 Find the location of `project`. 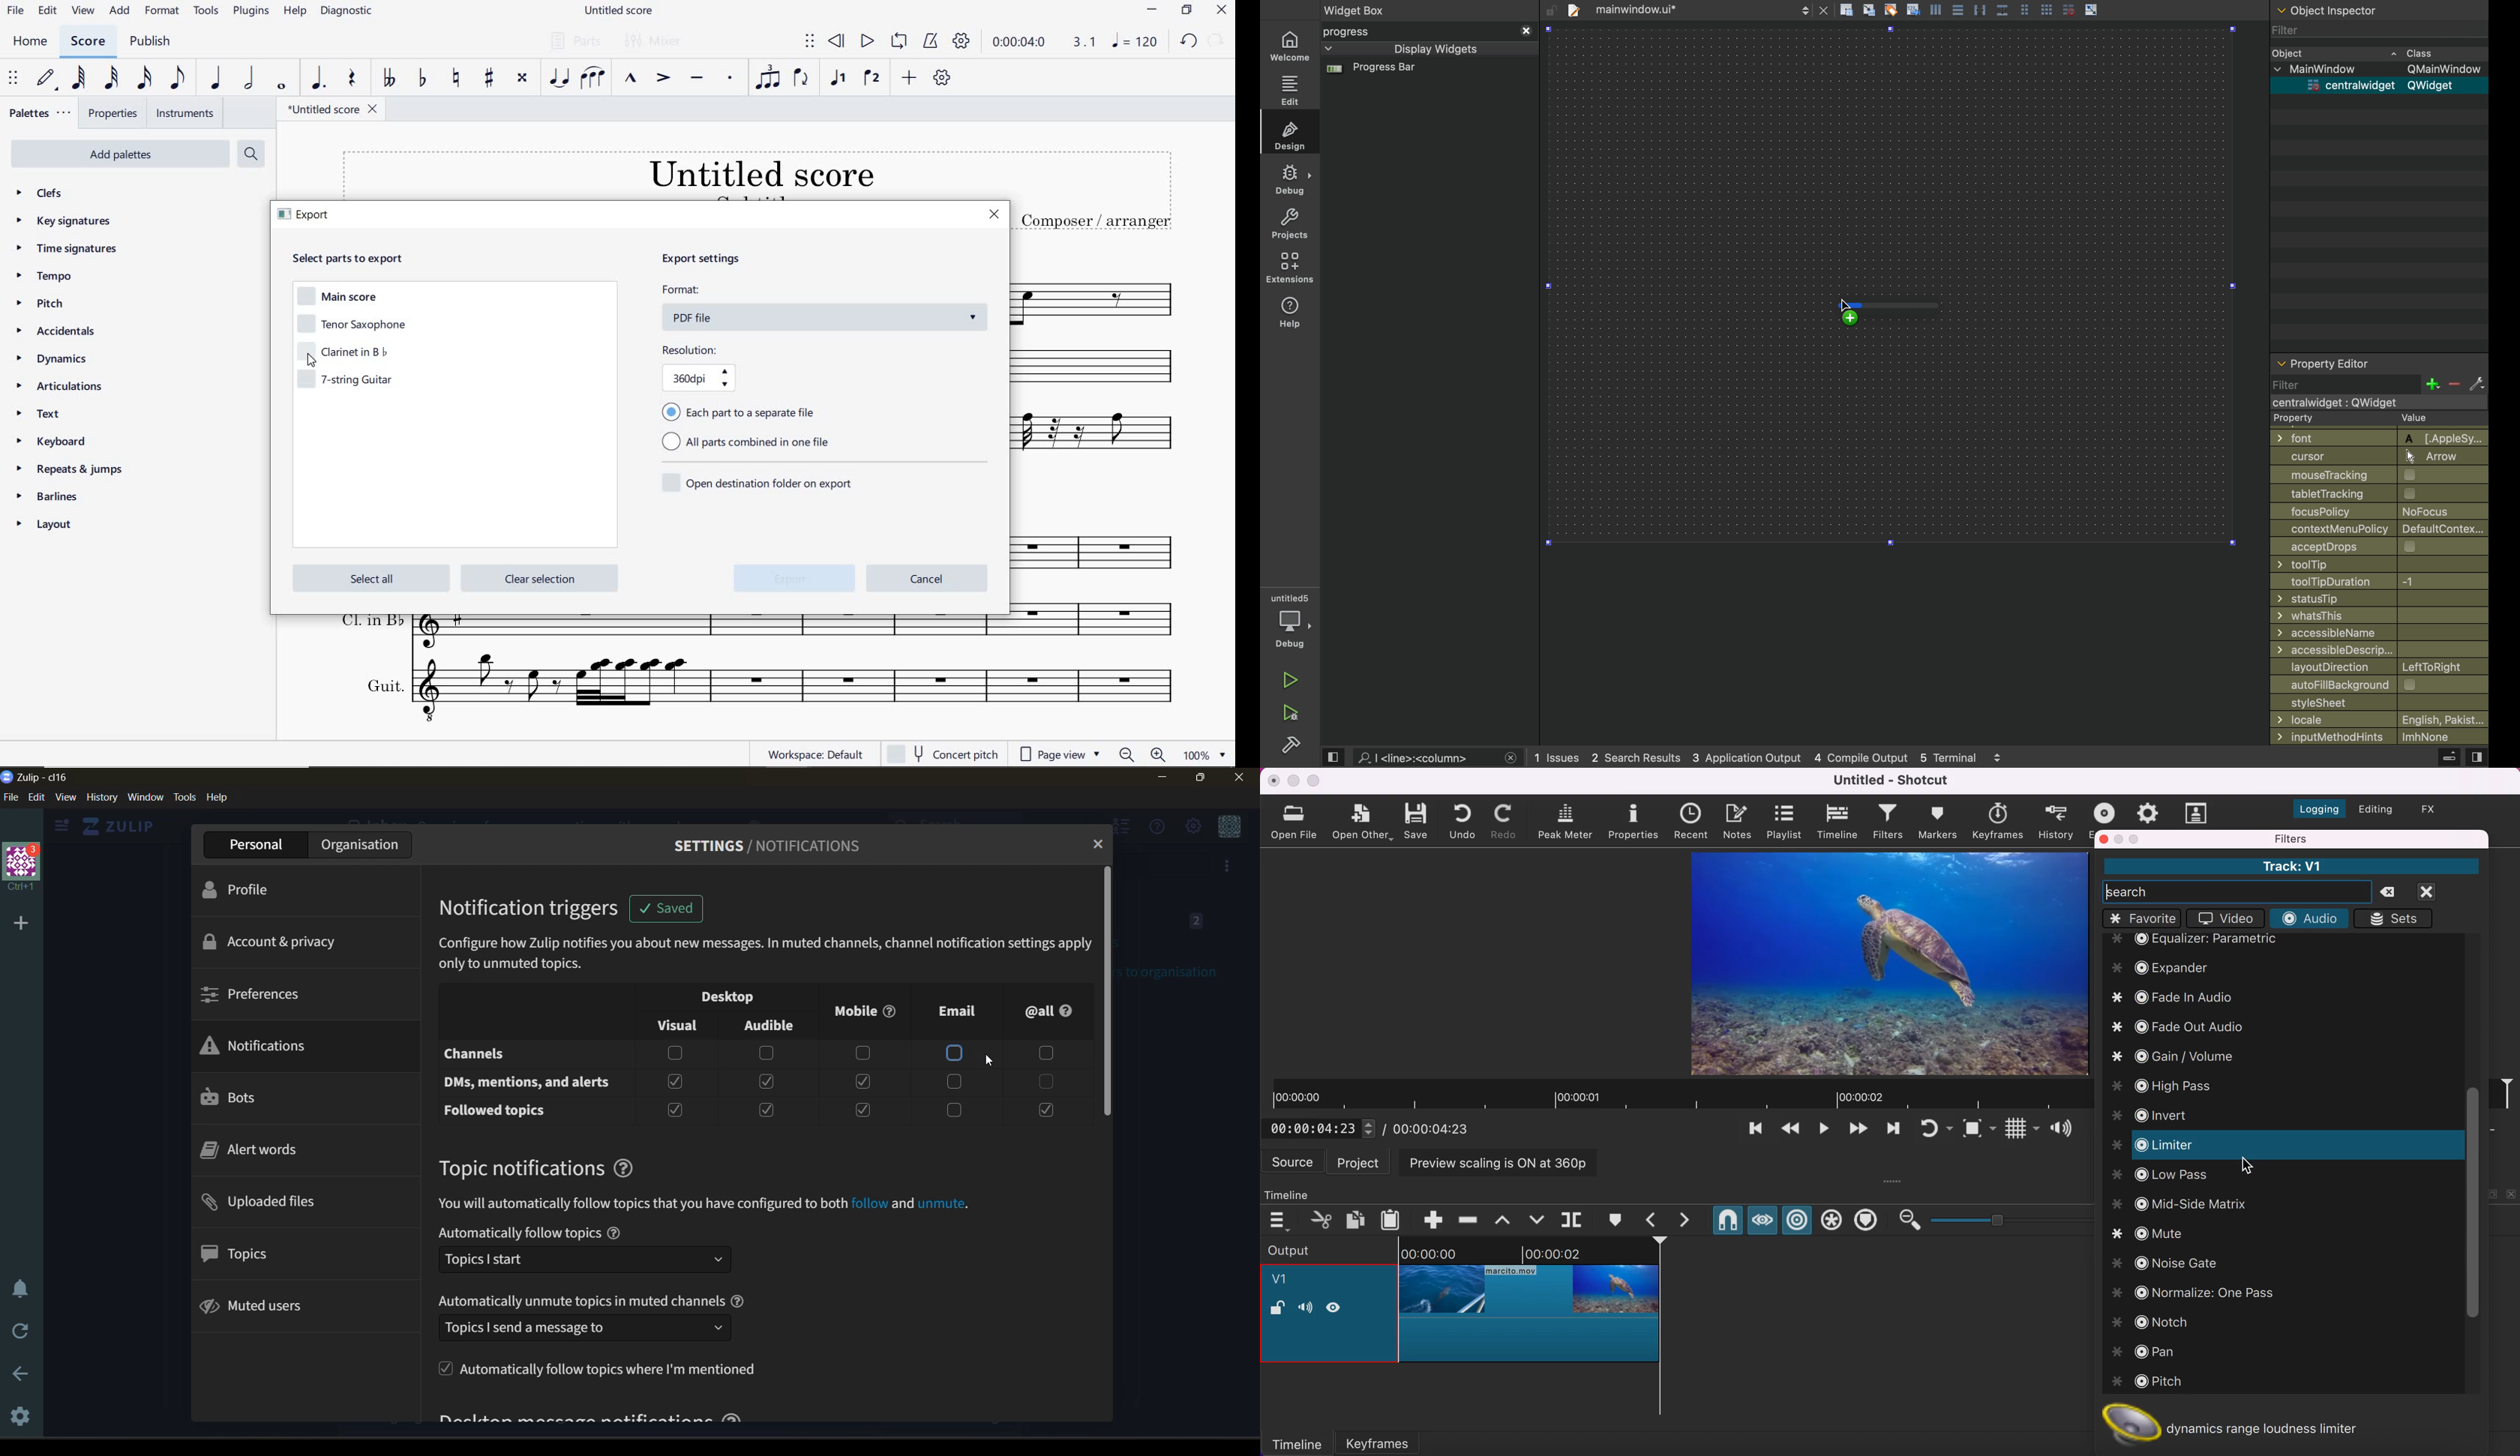

project is located at coordinates (1361, 1162).